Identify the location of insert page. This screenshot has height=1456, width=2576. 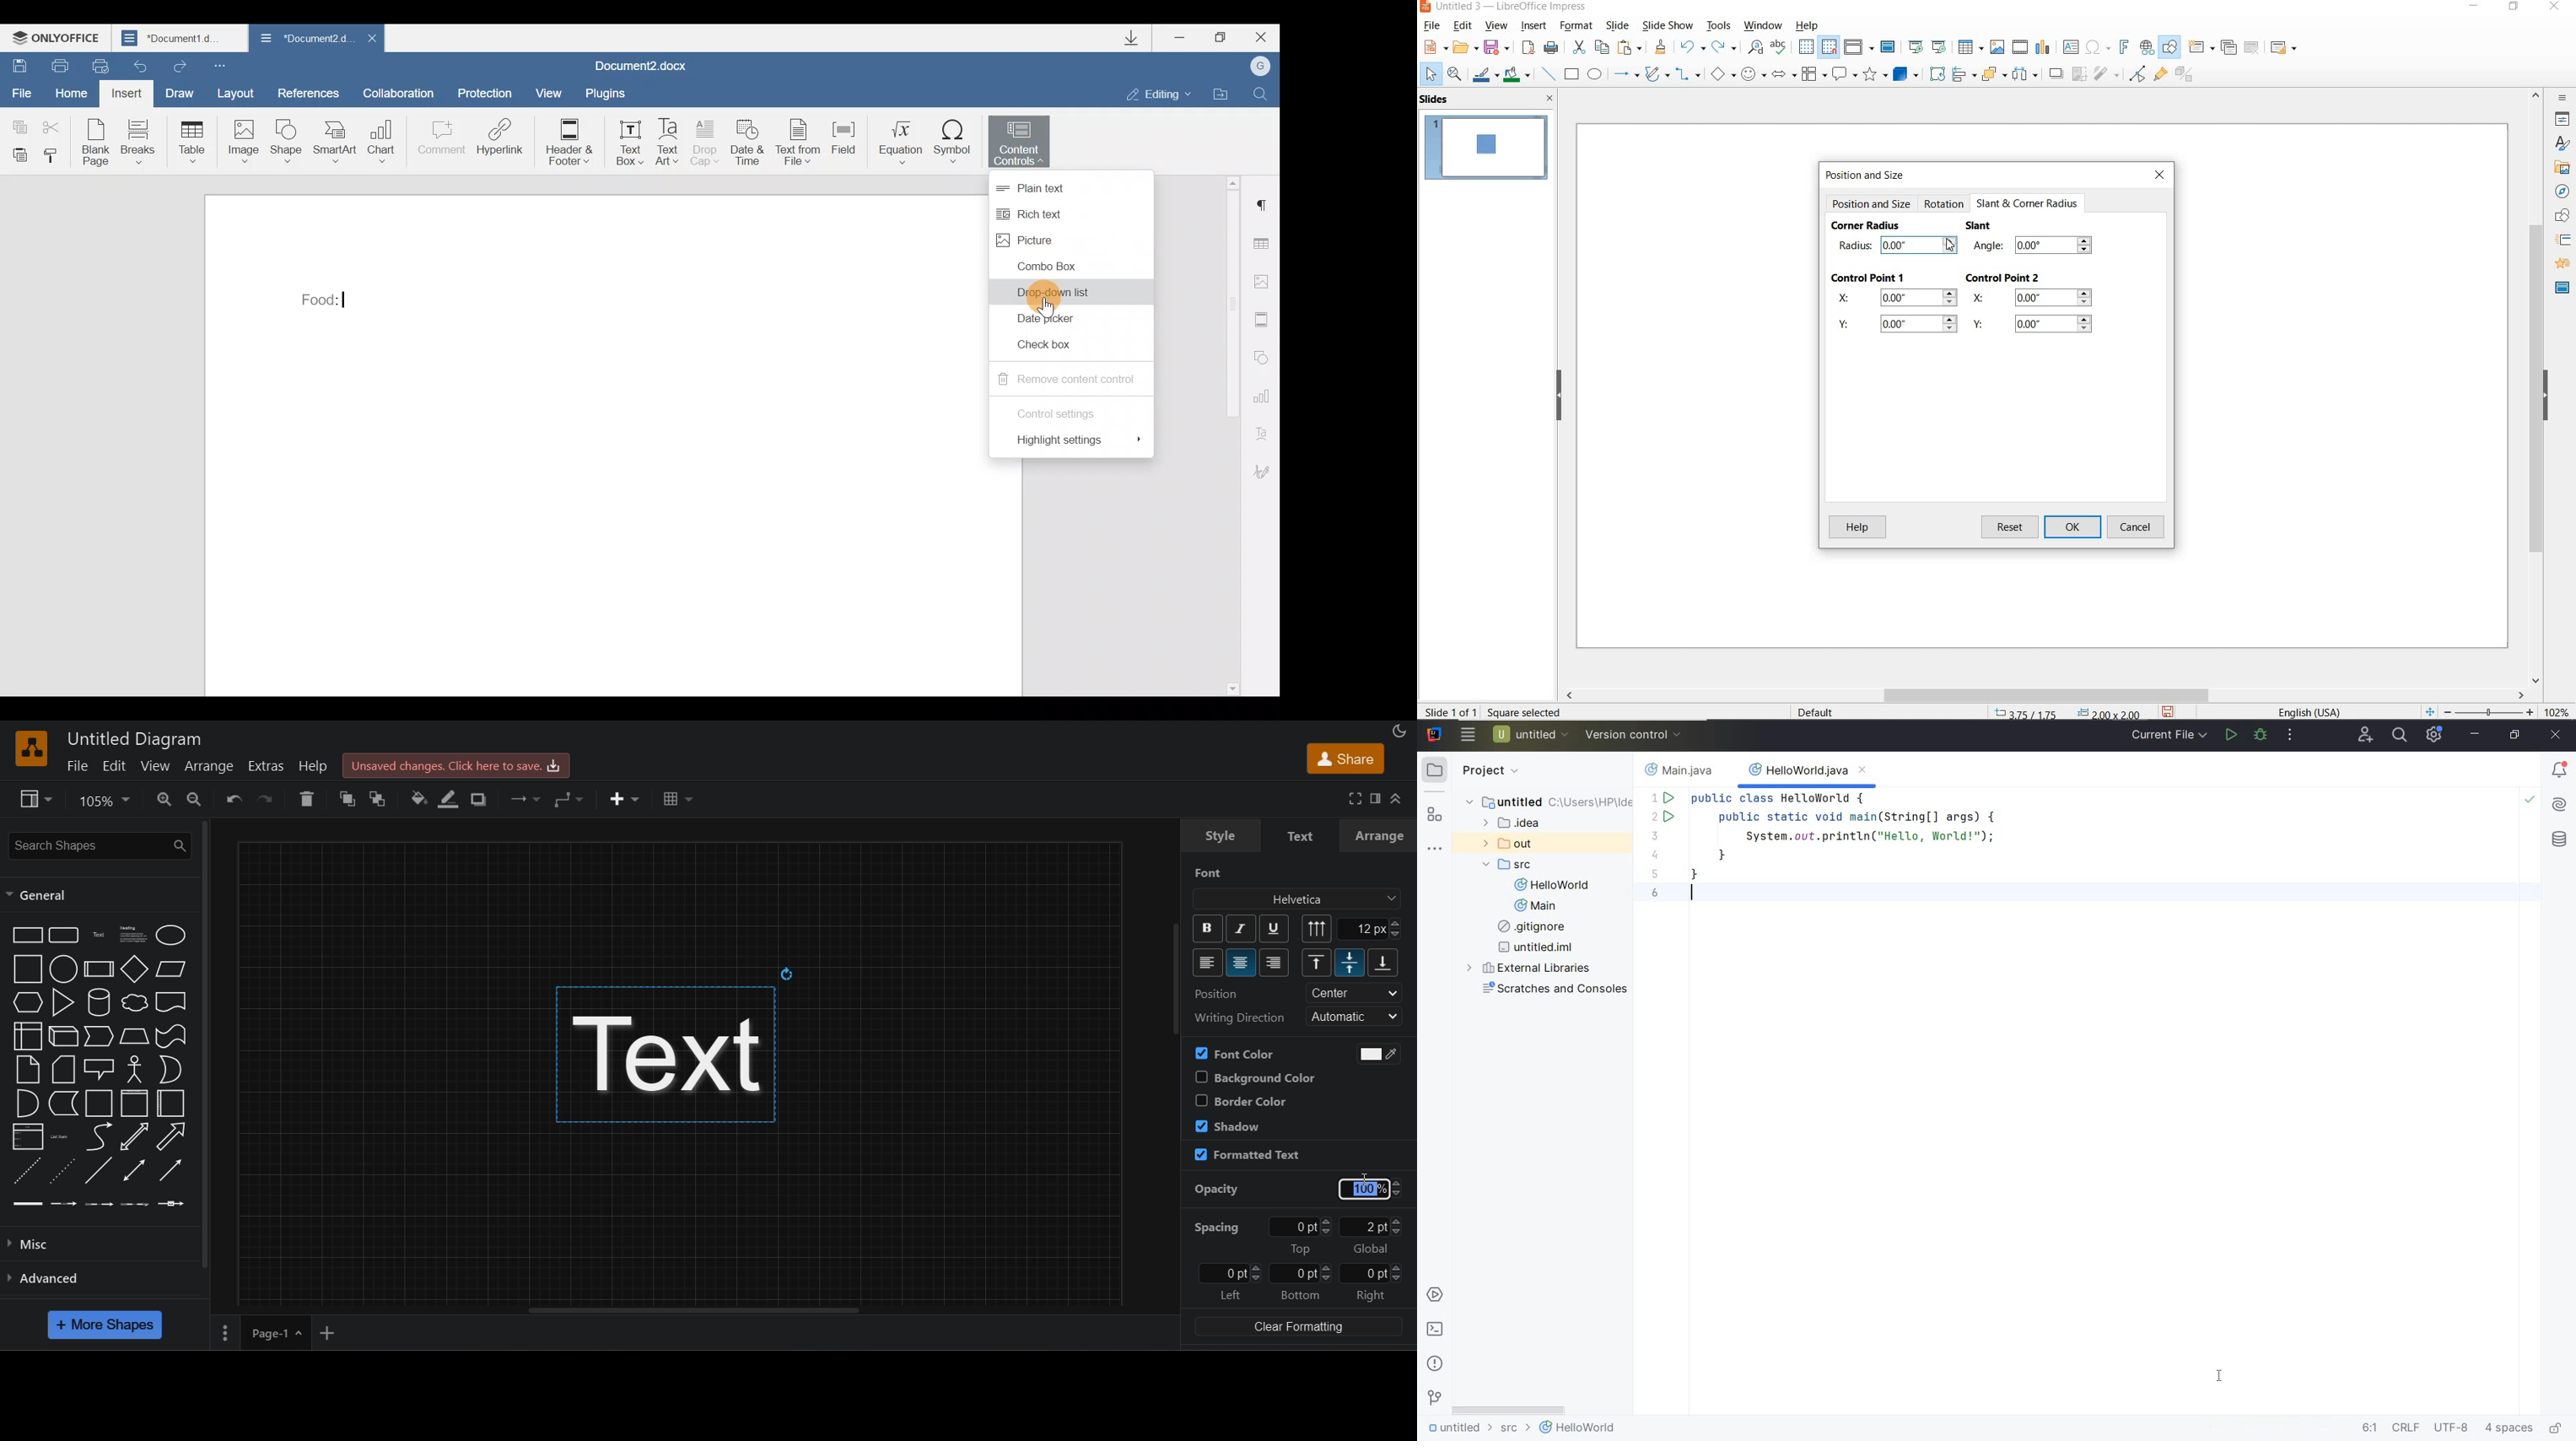
(327, 1333).